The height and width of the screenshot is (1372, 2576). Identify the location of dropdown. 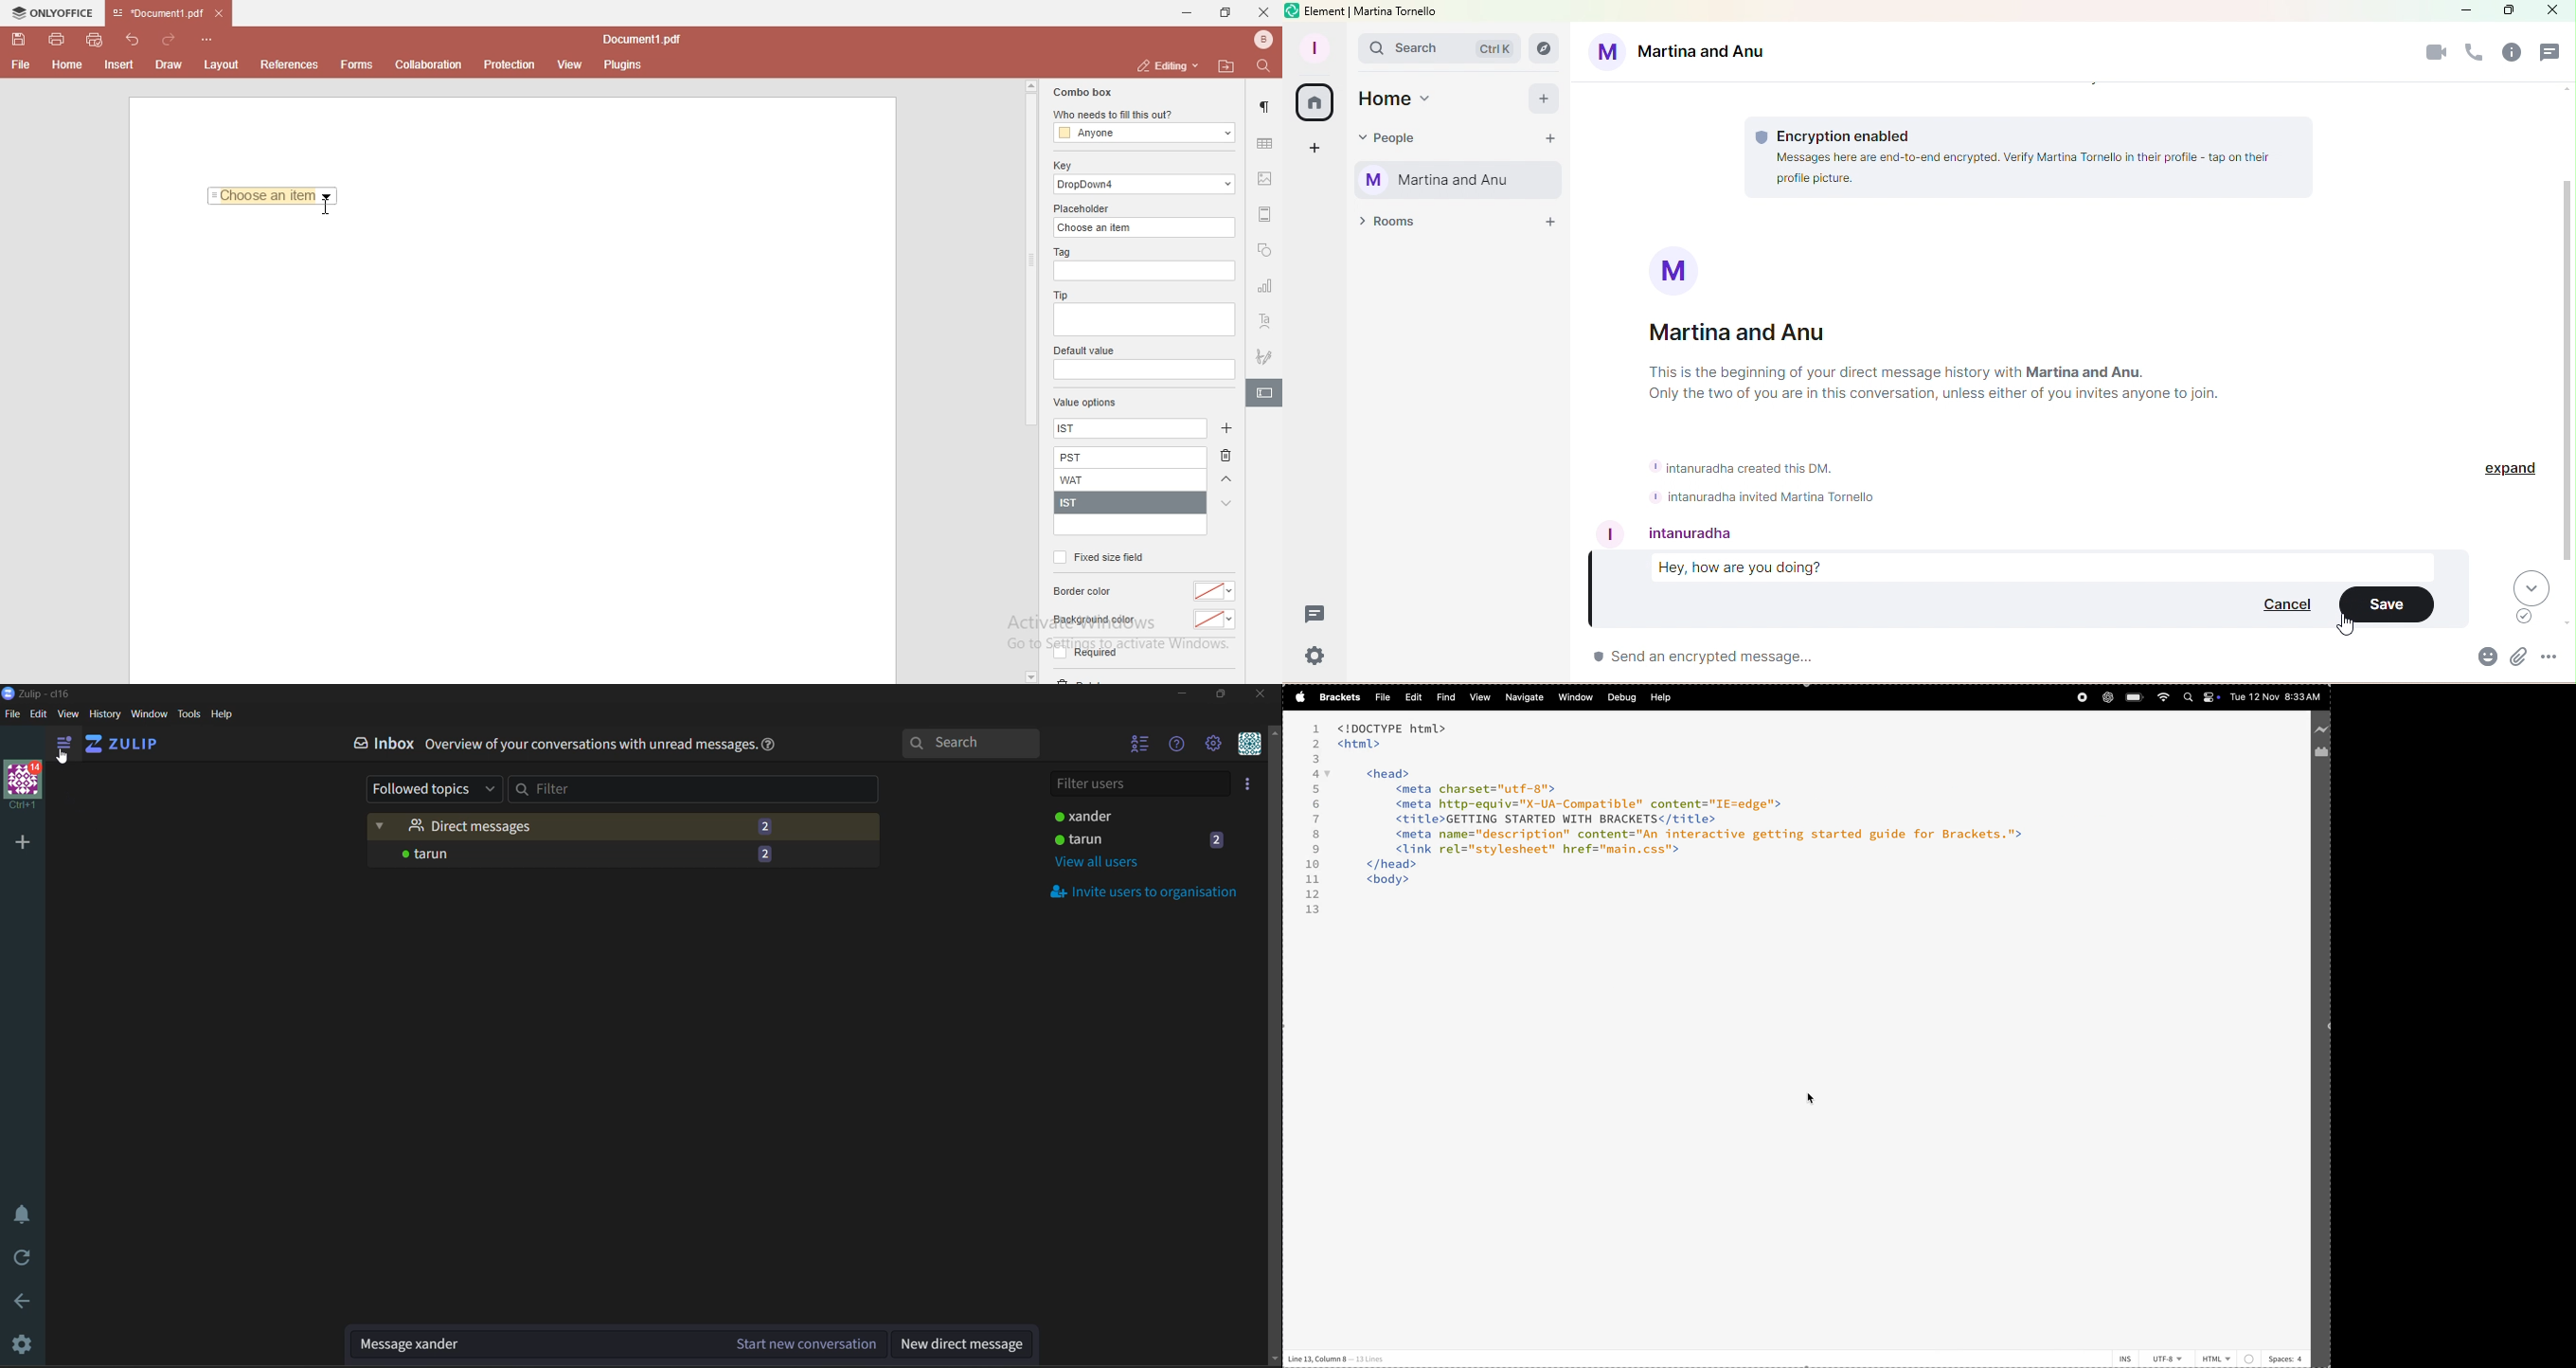
(1030, 676).